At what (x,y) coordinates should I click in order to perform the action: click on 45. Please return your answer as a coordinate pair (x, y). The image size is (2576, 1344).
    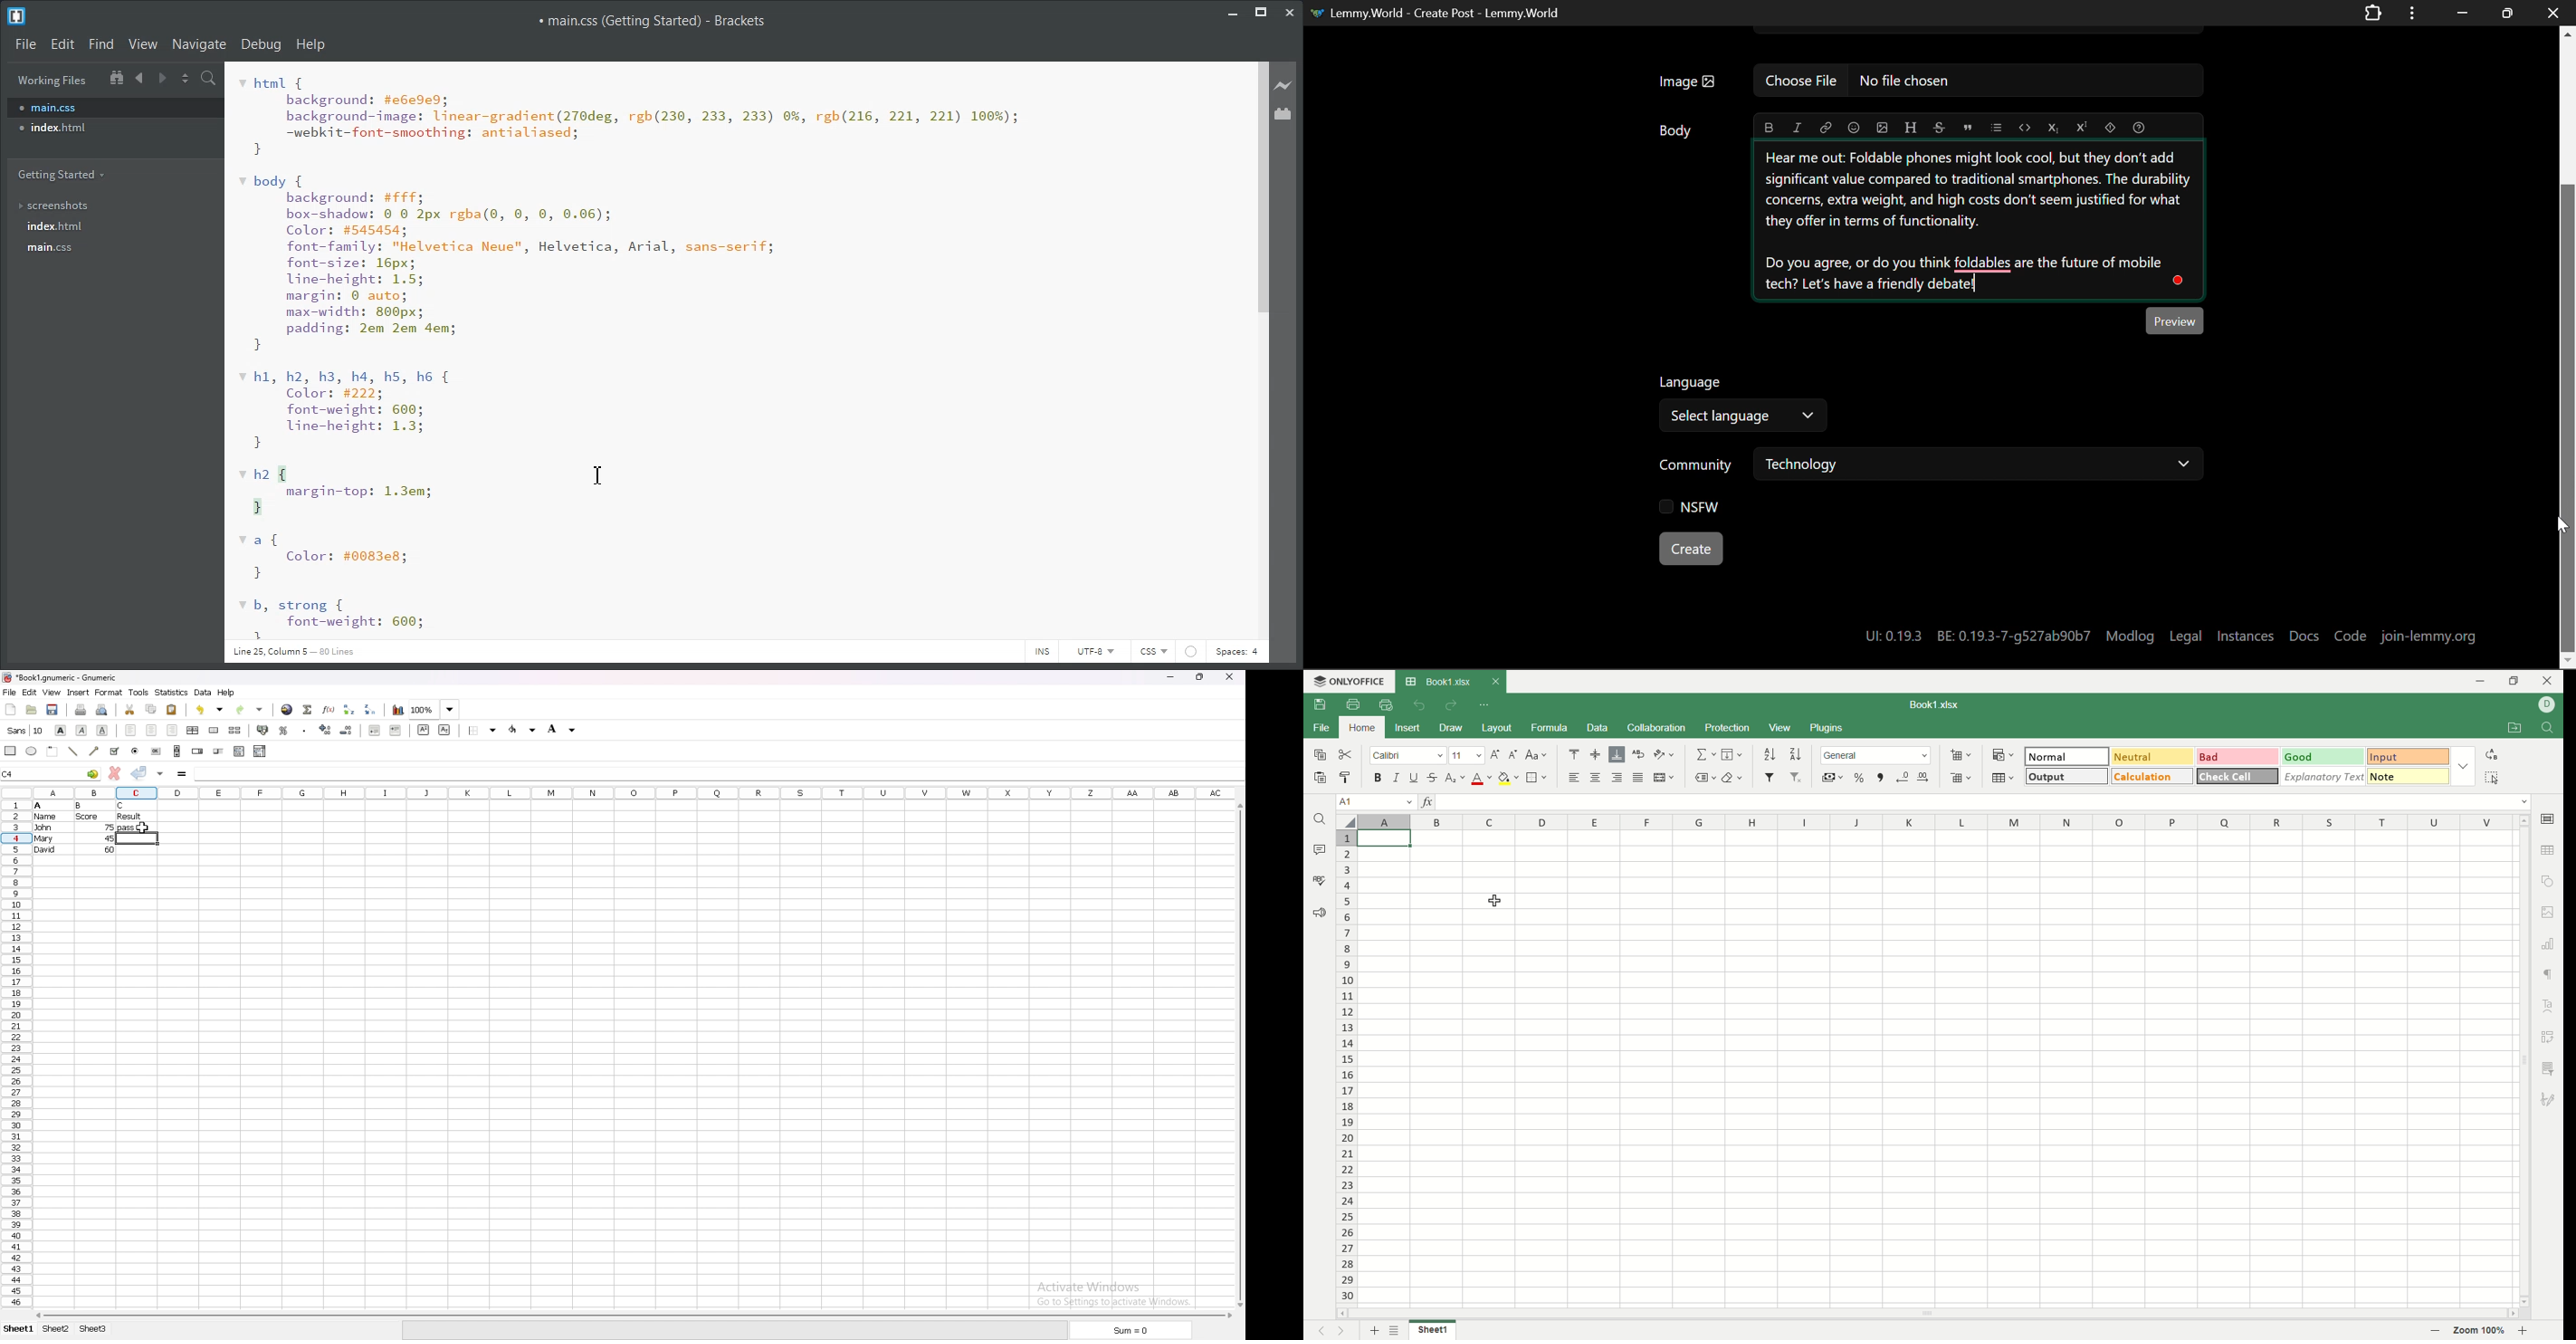
    Looking at the image, I should click on (109, 838).